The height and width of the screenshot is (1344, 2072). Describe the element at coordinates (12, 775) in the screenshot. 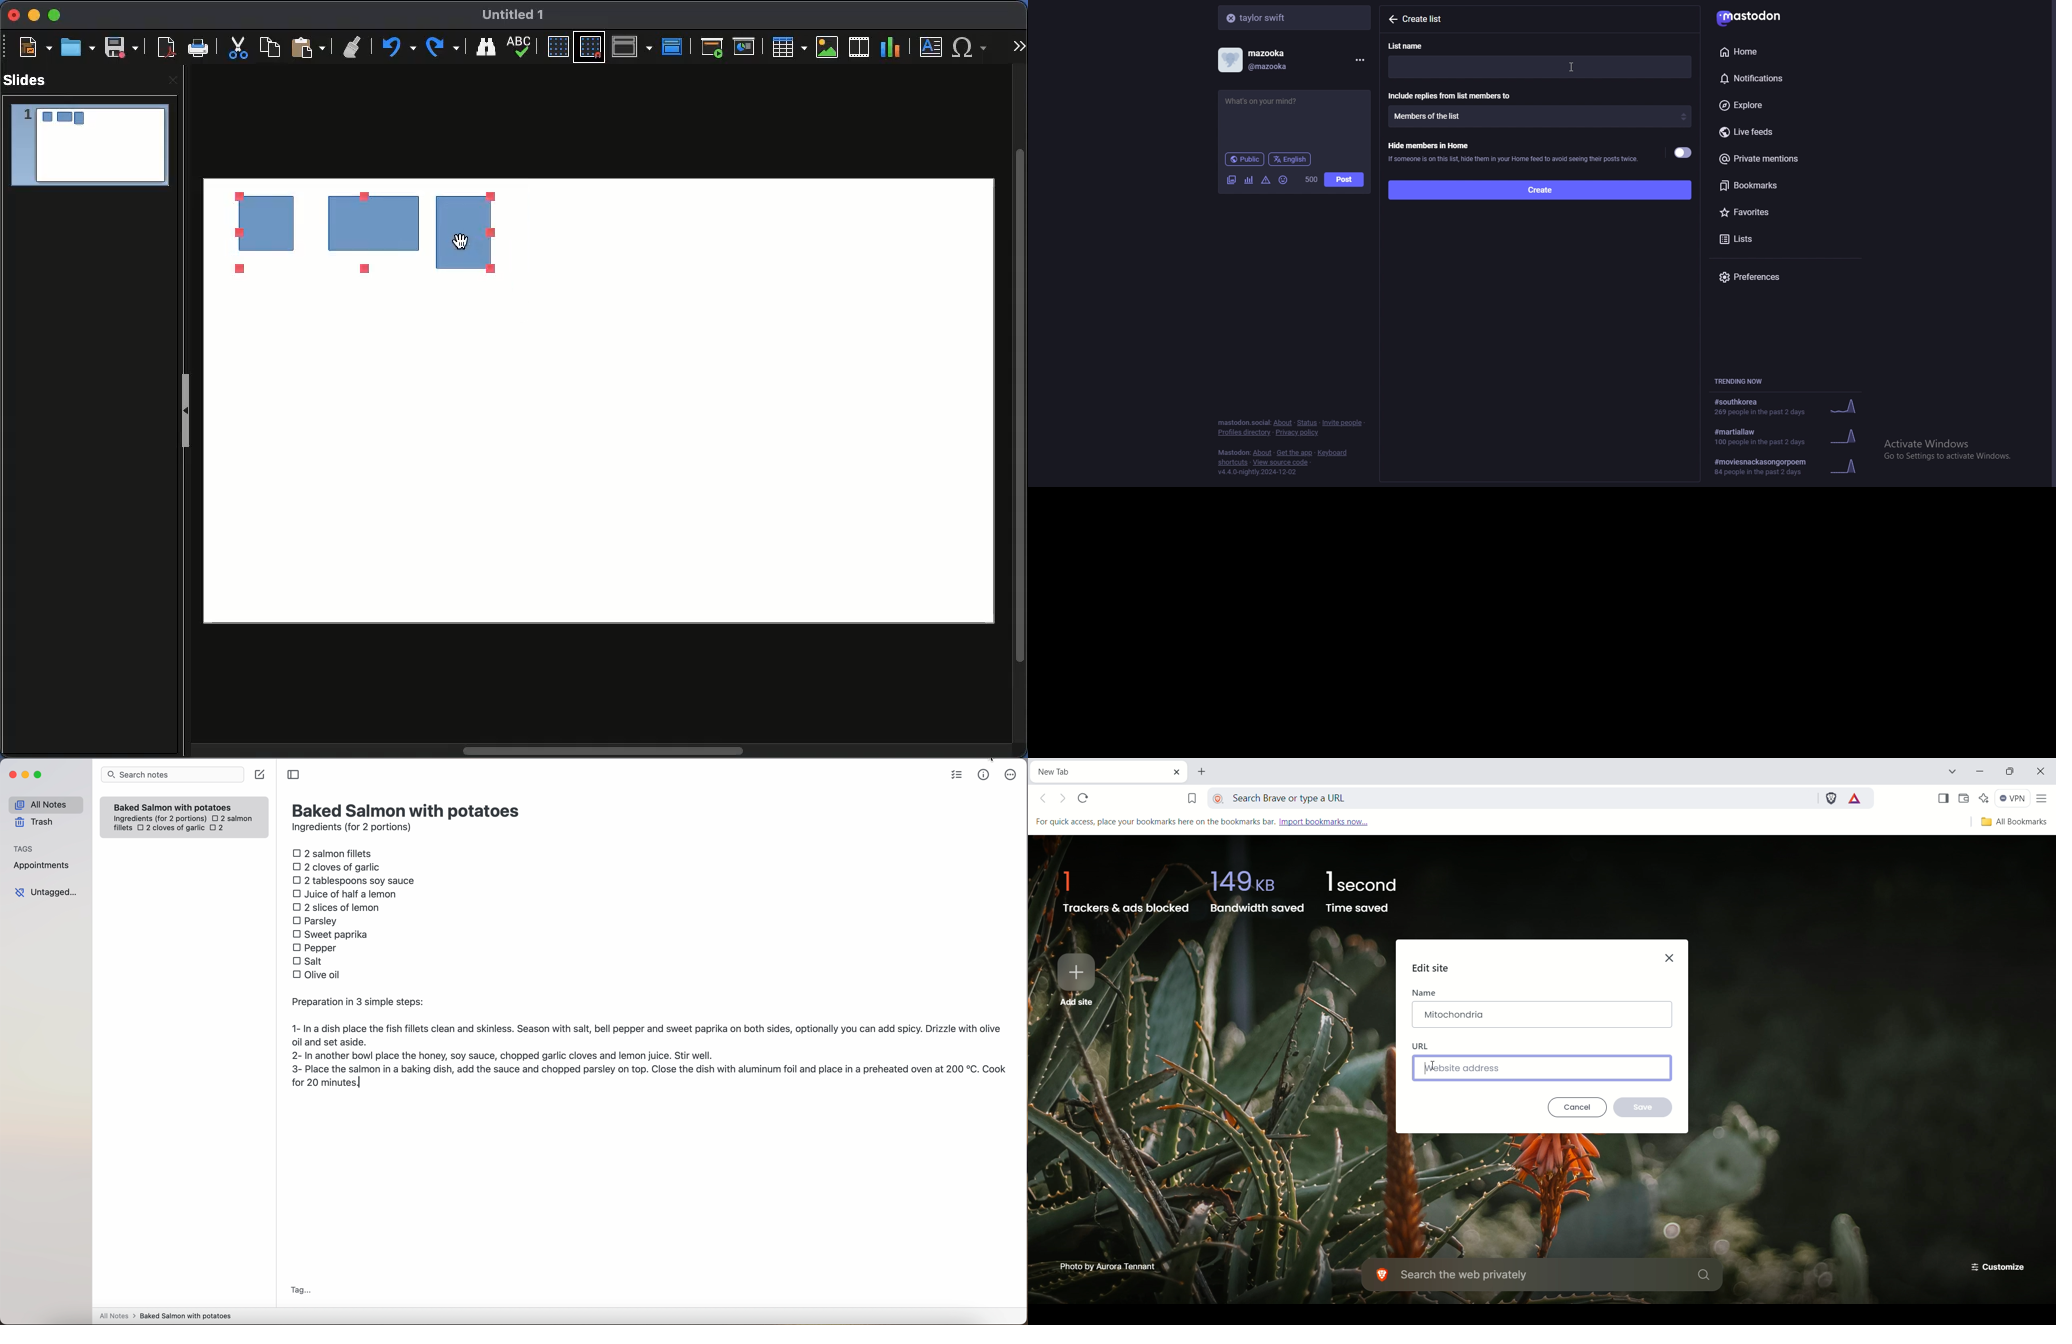

I see `close Simplenote` at that location.